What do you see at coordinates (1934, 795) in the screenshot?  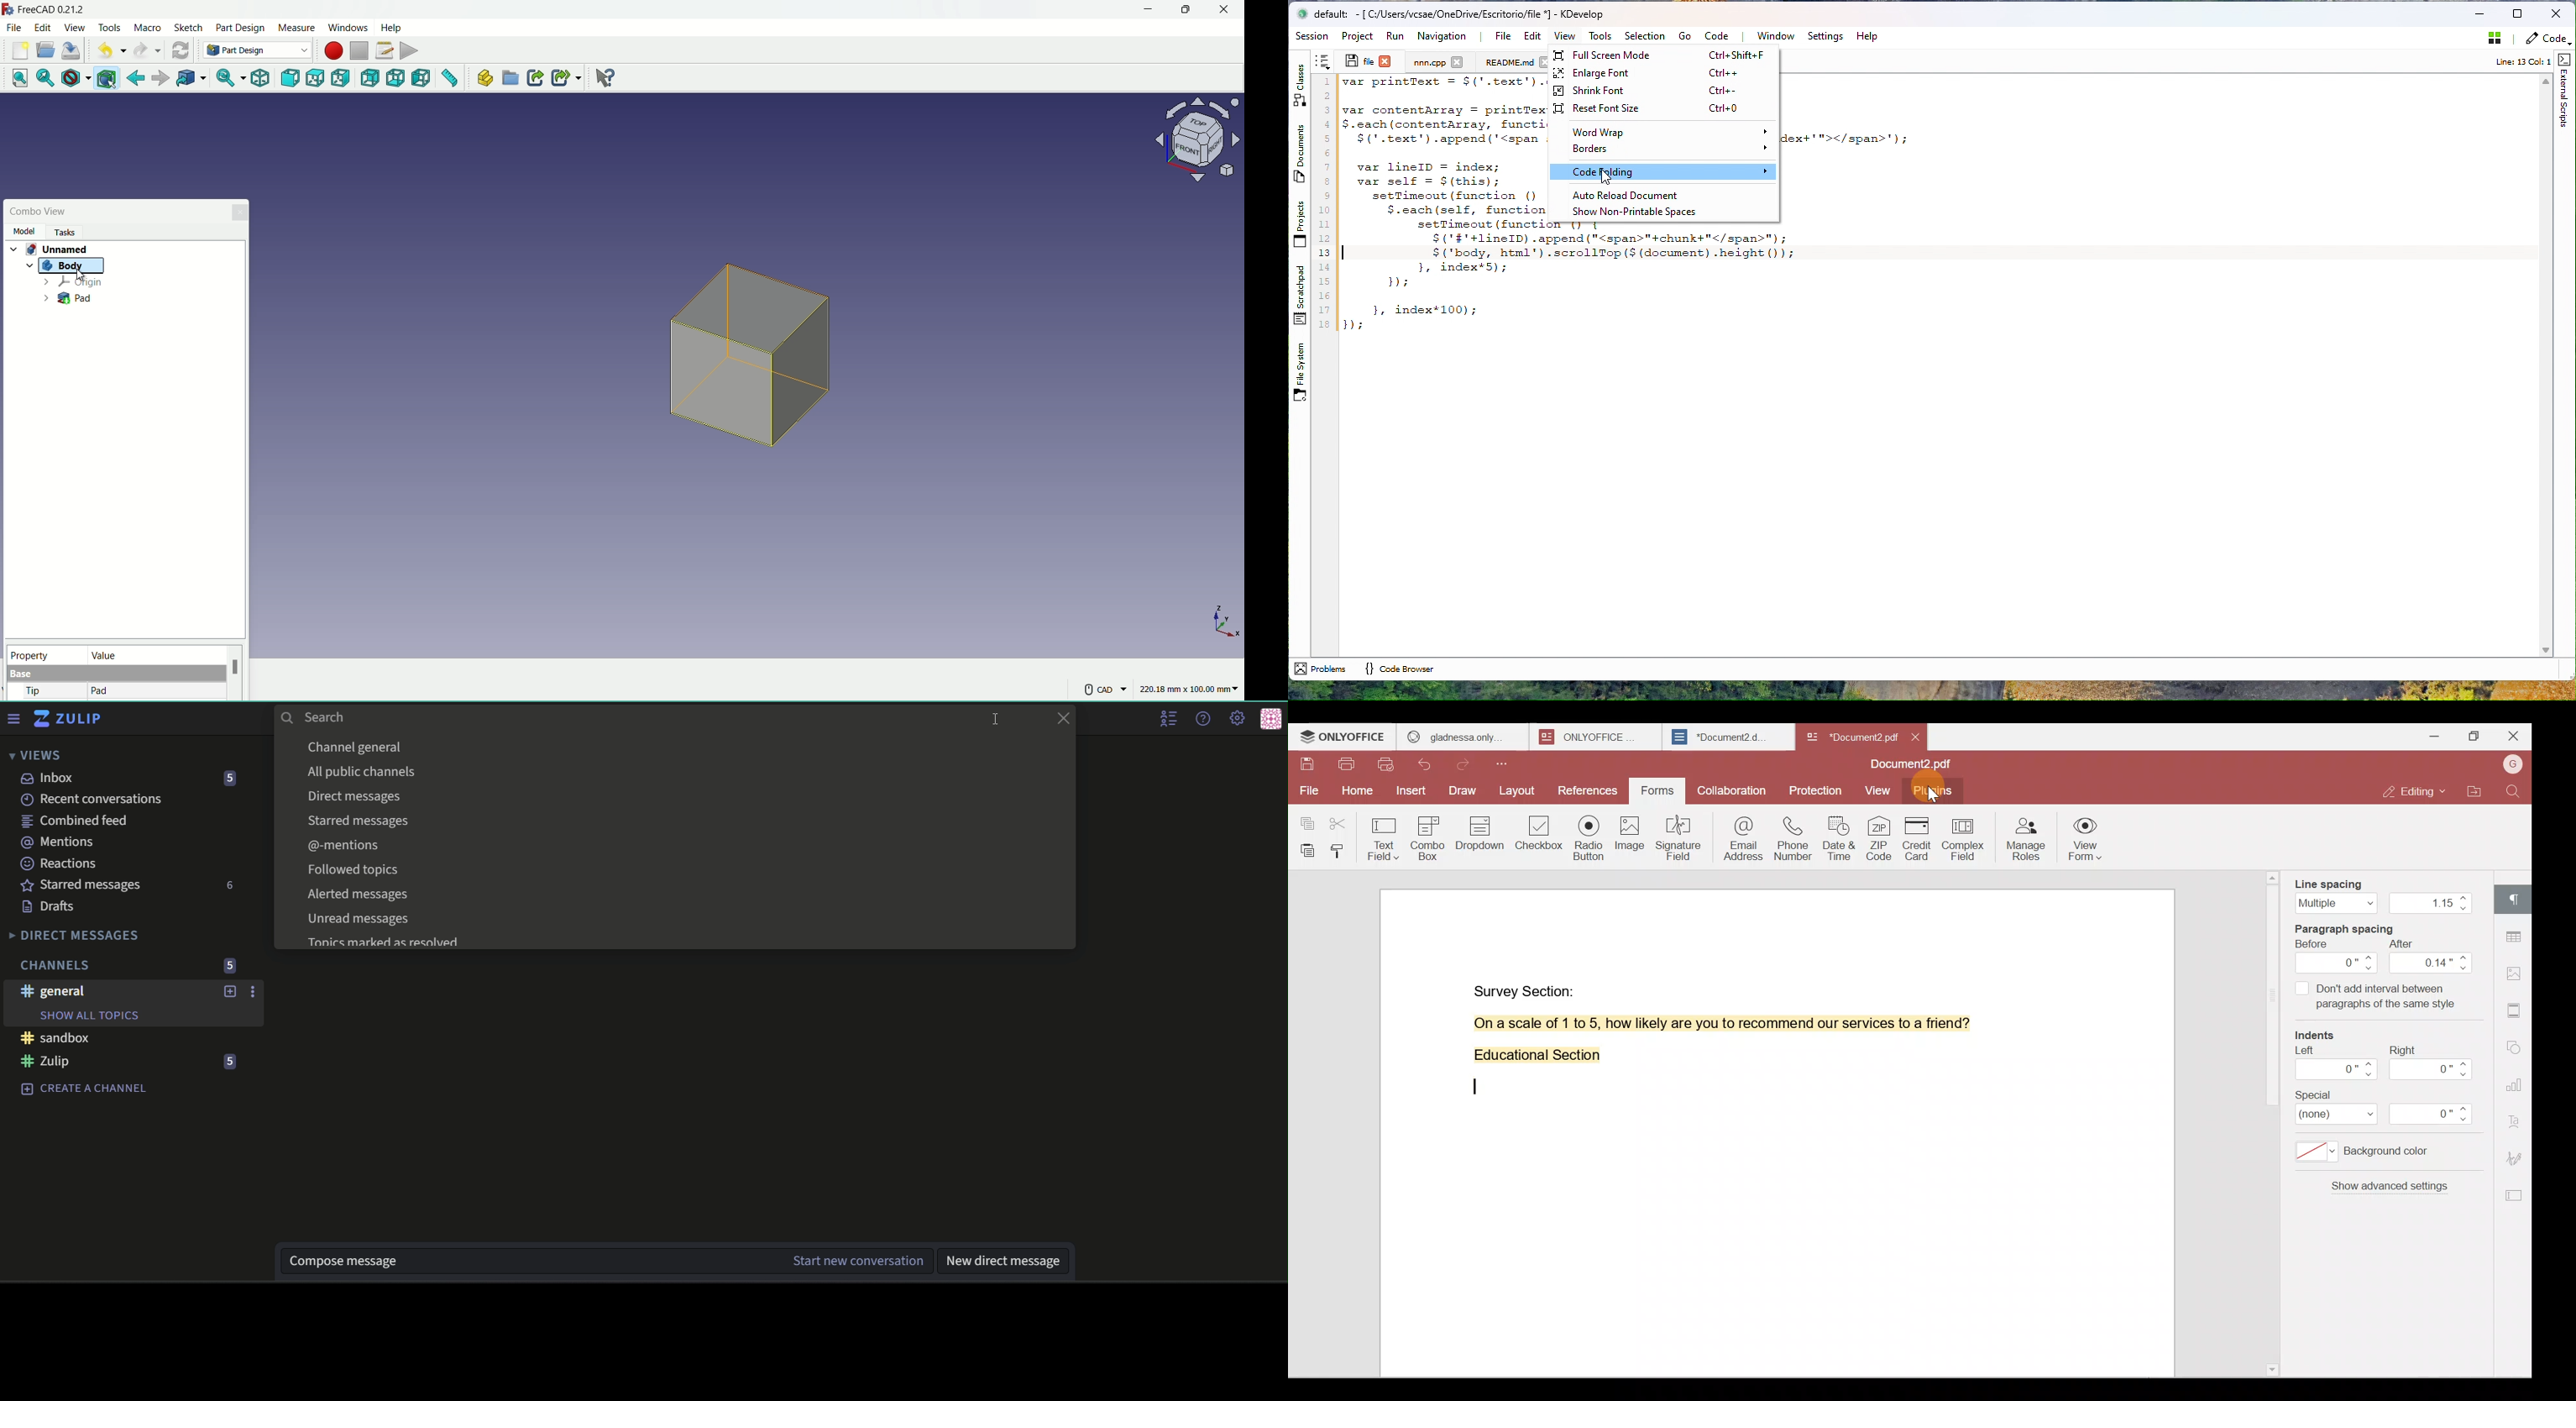 I see `Cursor` at bounding box center [1934, 795].